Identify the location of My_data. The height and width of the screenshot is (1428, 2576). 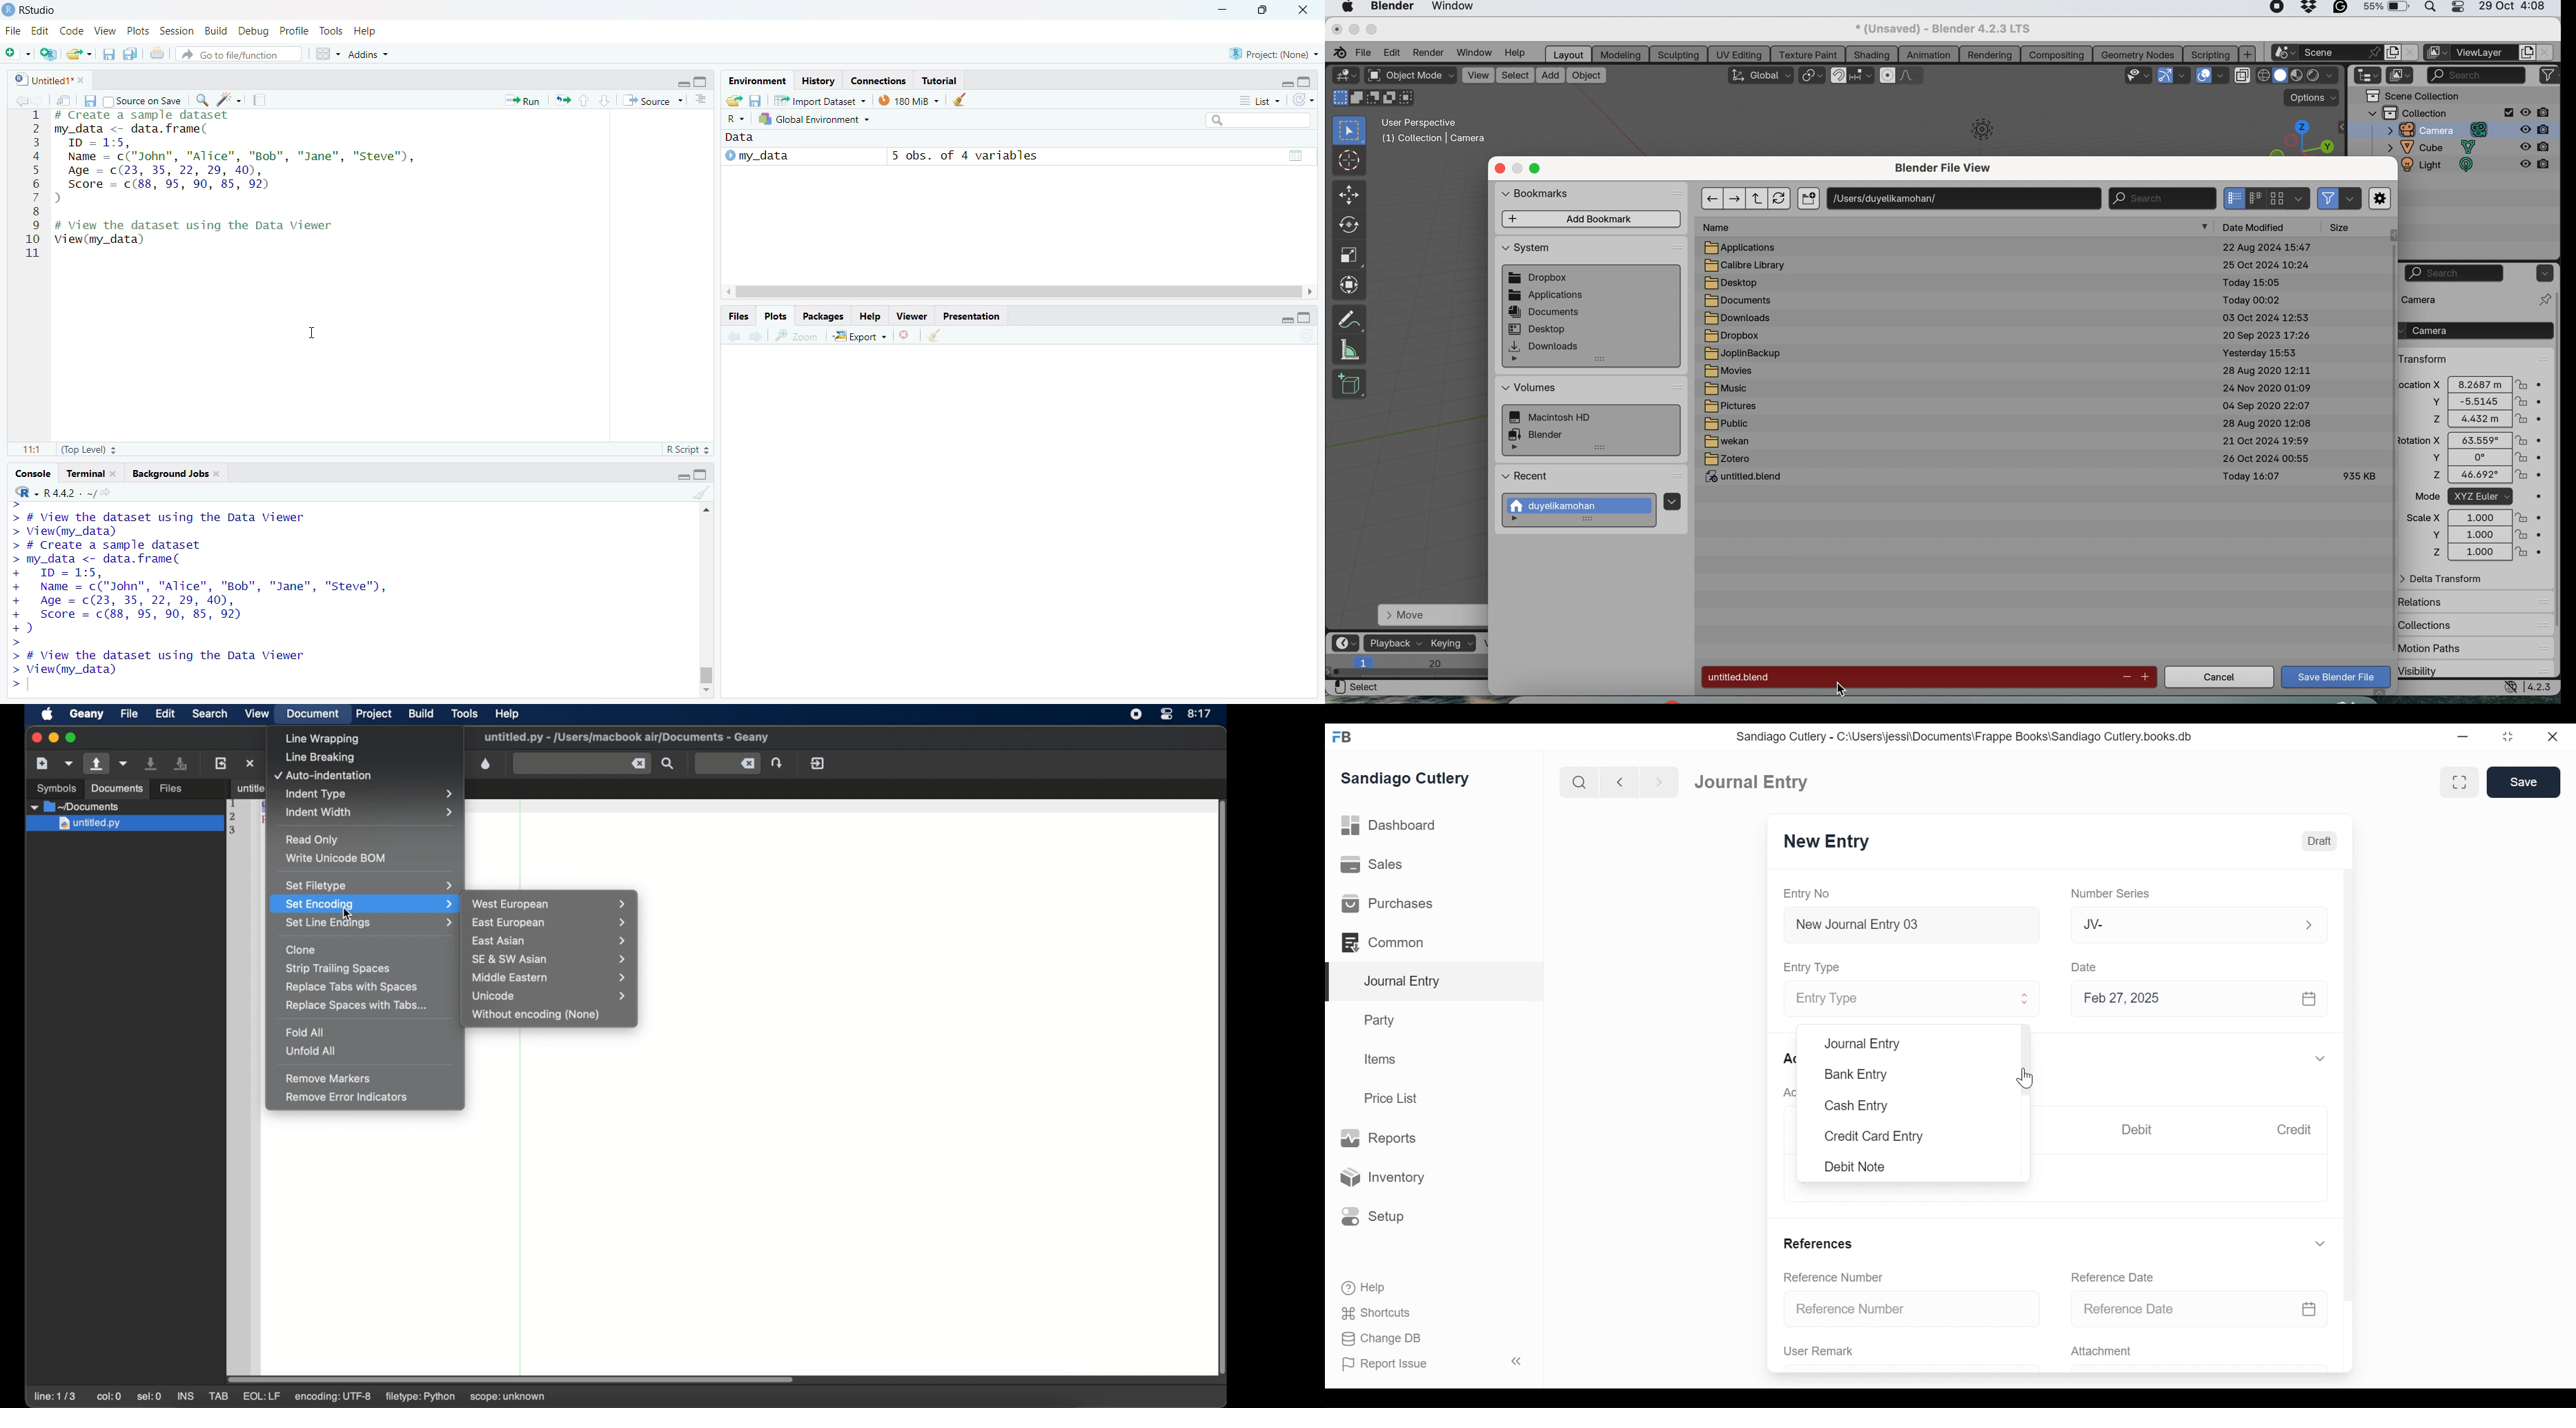
(756, 157).